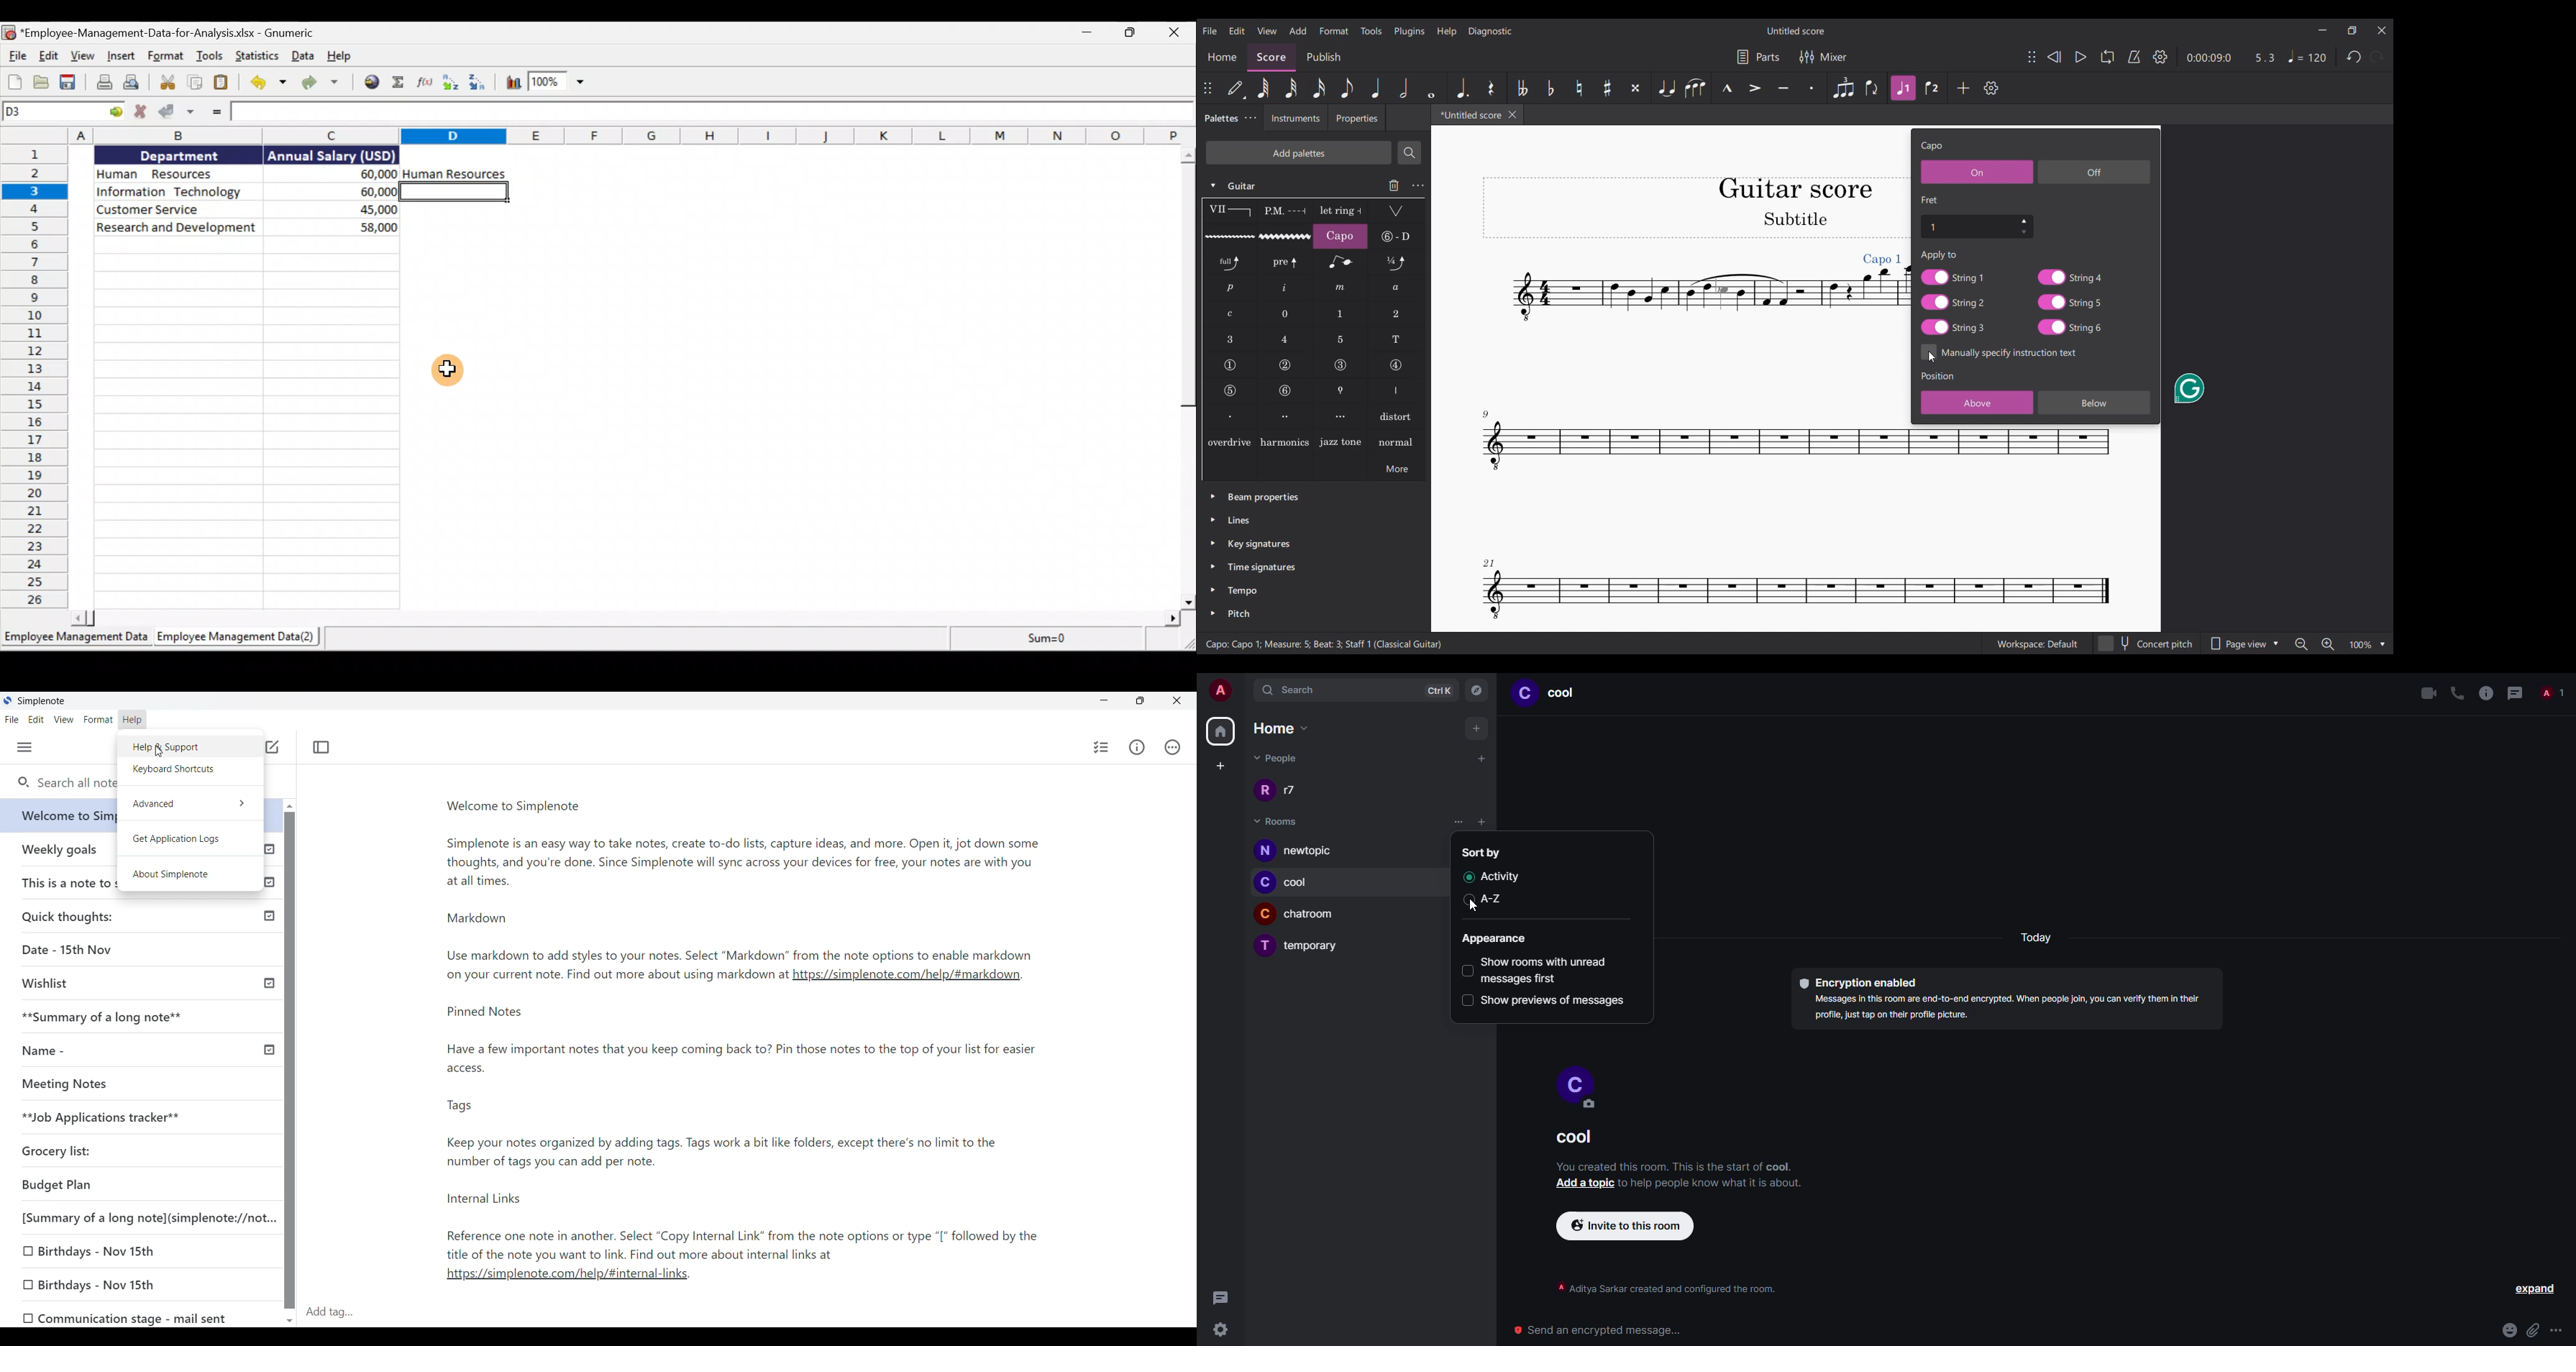 This screenshot has height=1372, width=2576. What do you see at coordinates (2556, 1330) in the screenshot?
I see `more` at bounding box center [2556, 1330].